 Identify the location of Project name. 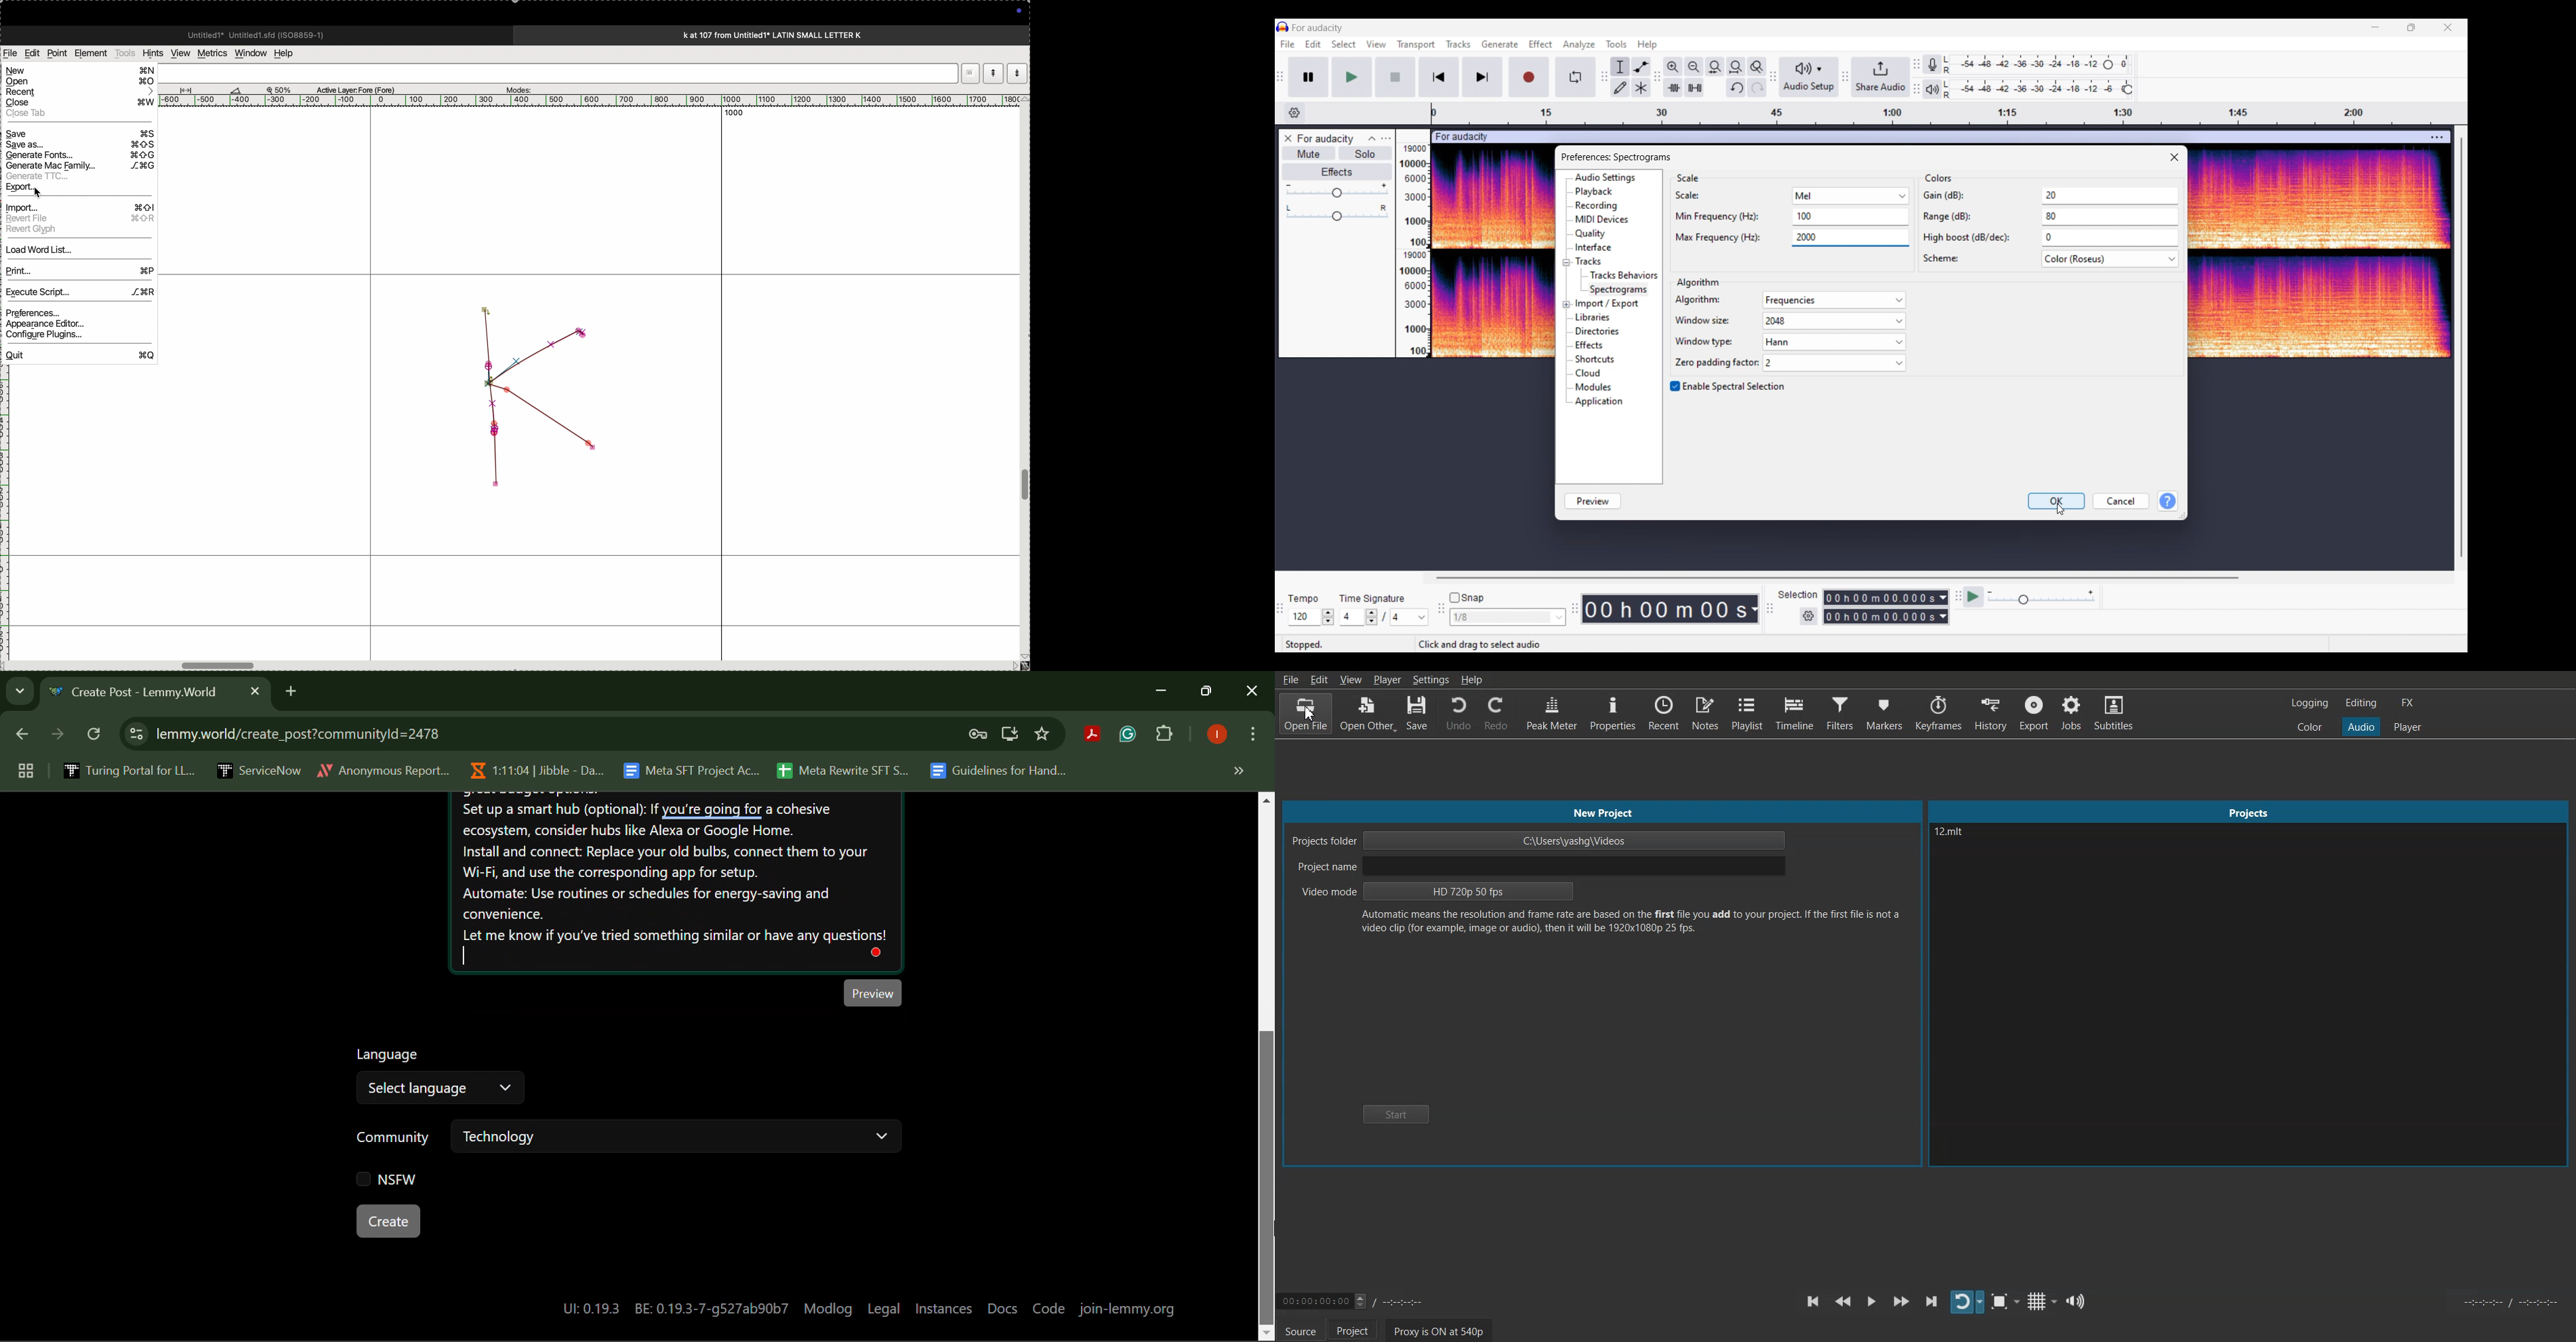
(1318, 28).